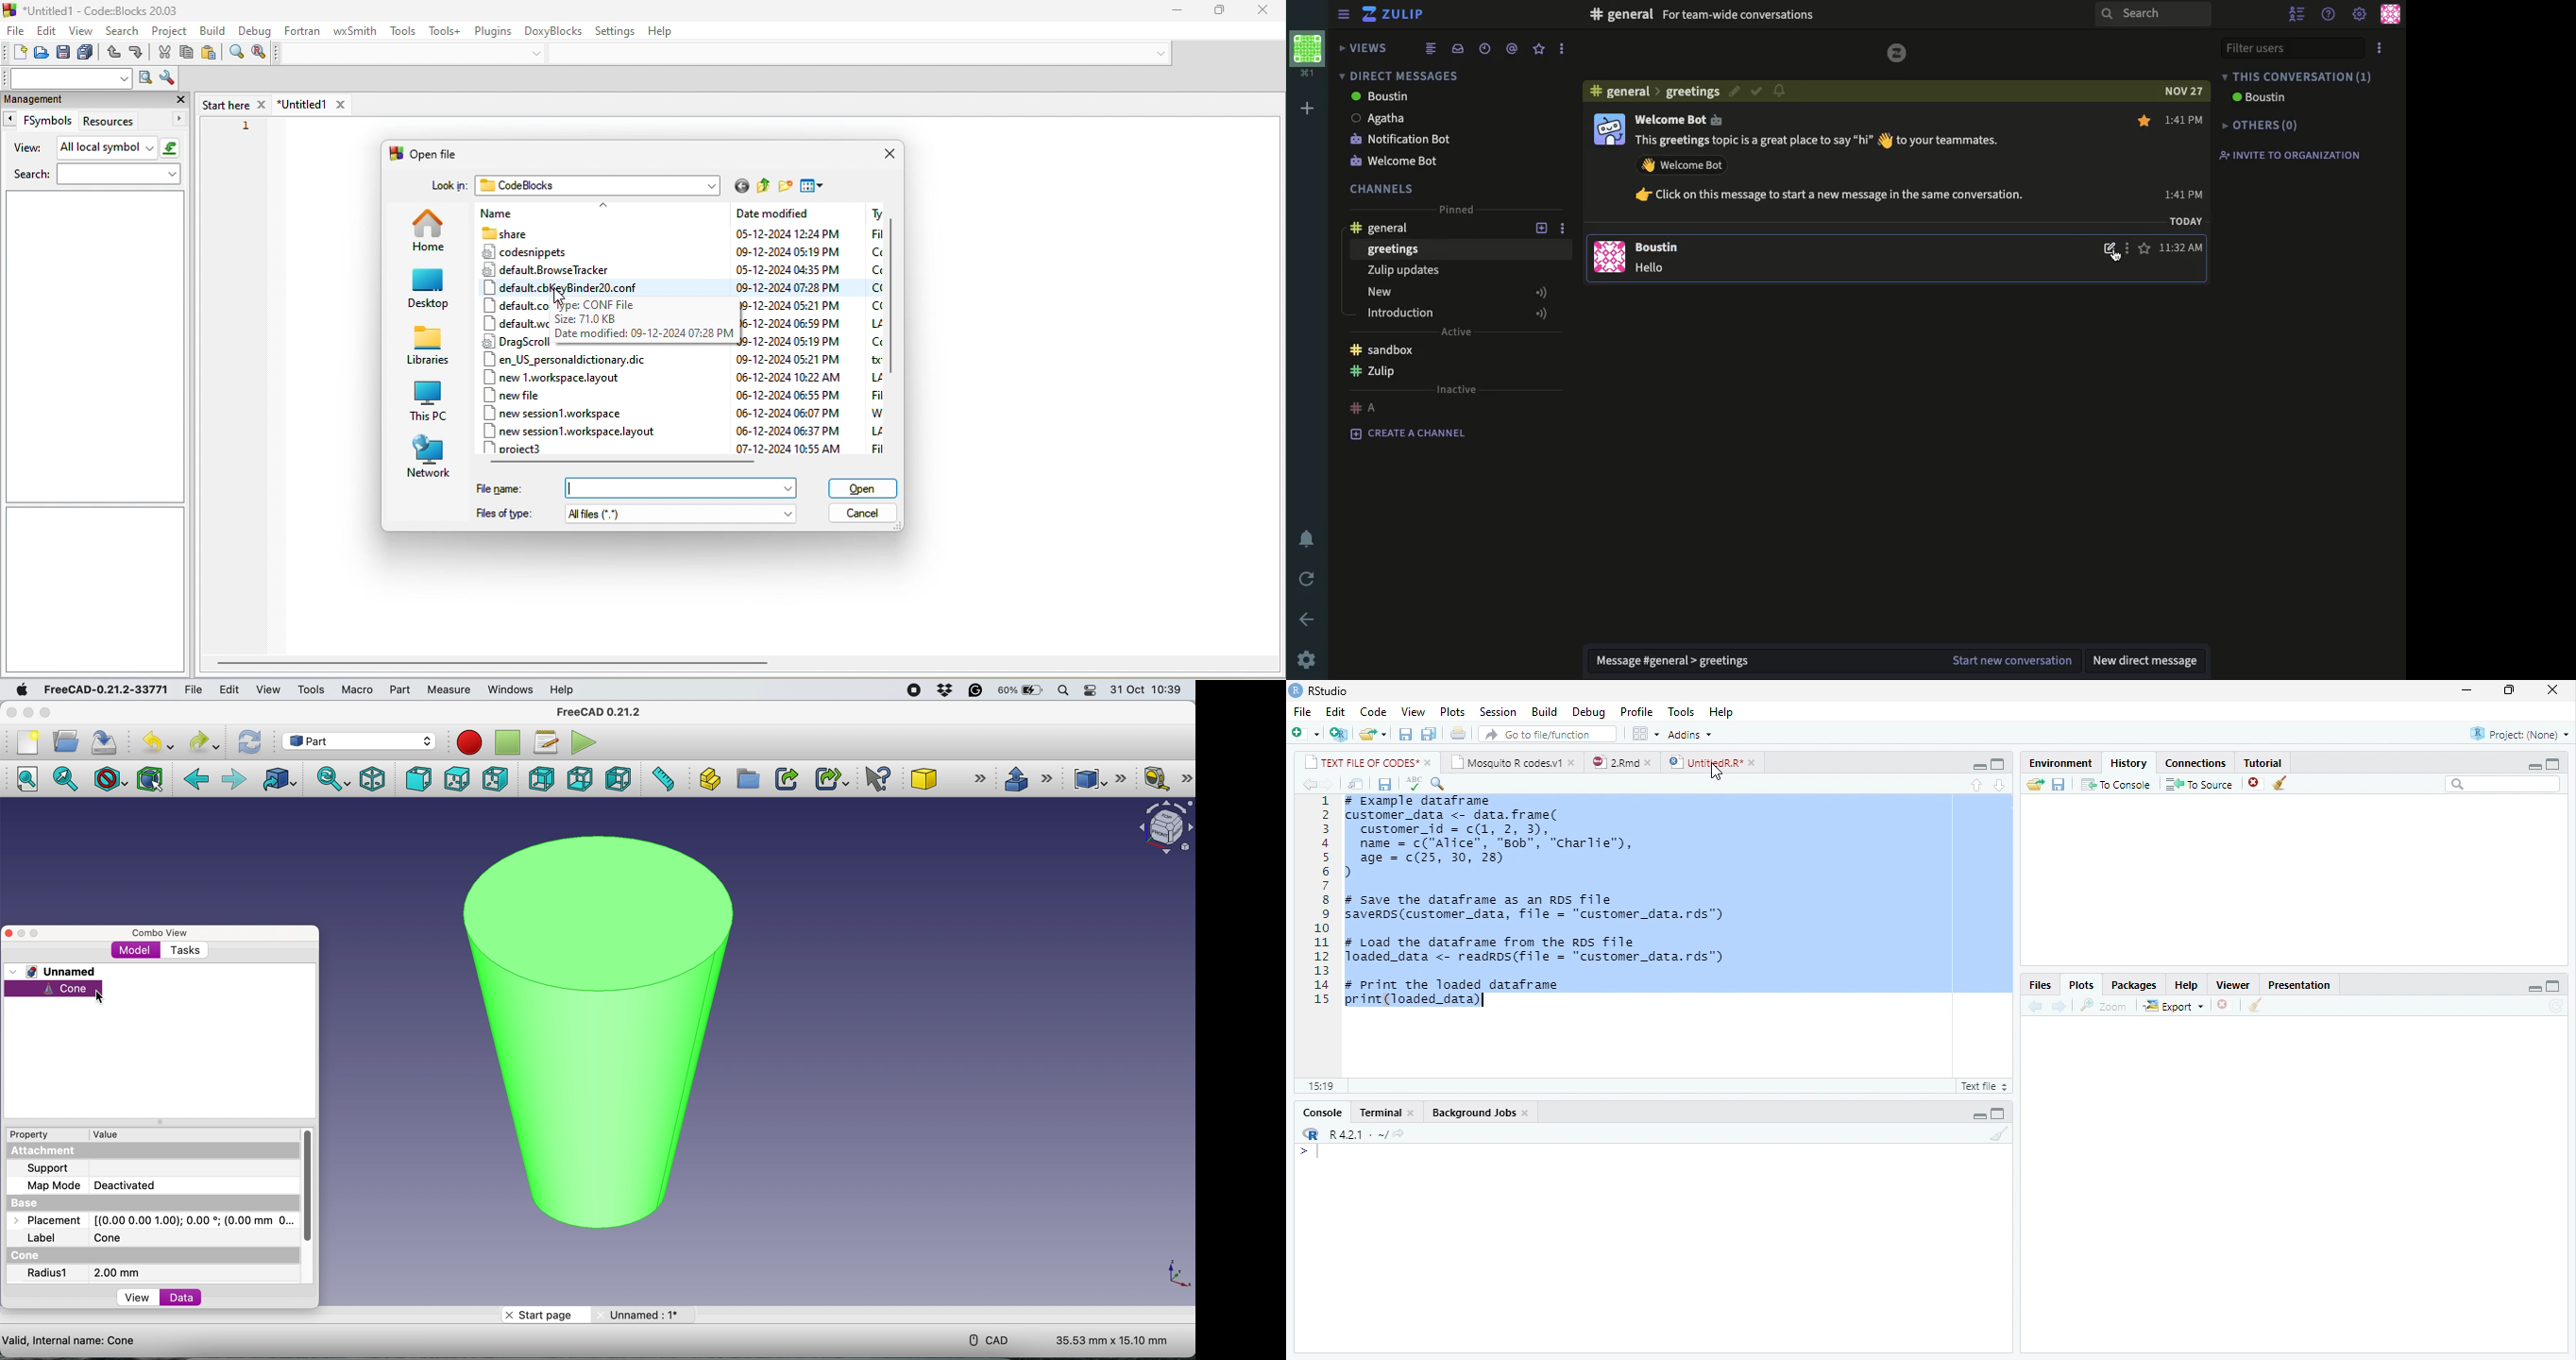 The image size is (2576, 1372). Describe the element at coordinates (871, 329) in the screenshot. I see `type` at that location.